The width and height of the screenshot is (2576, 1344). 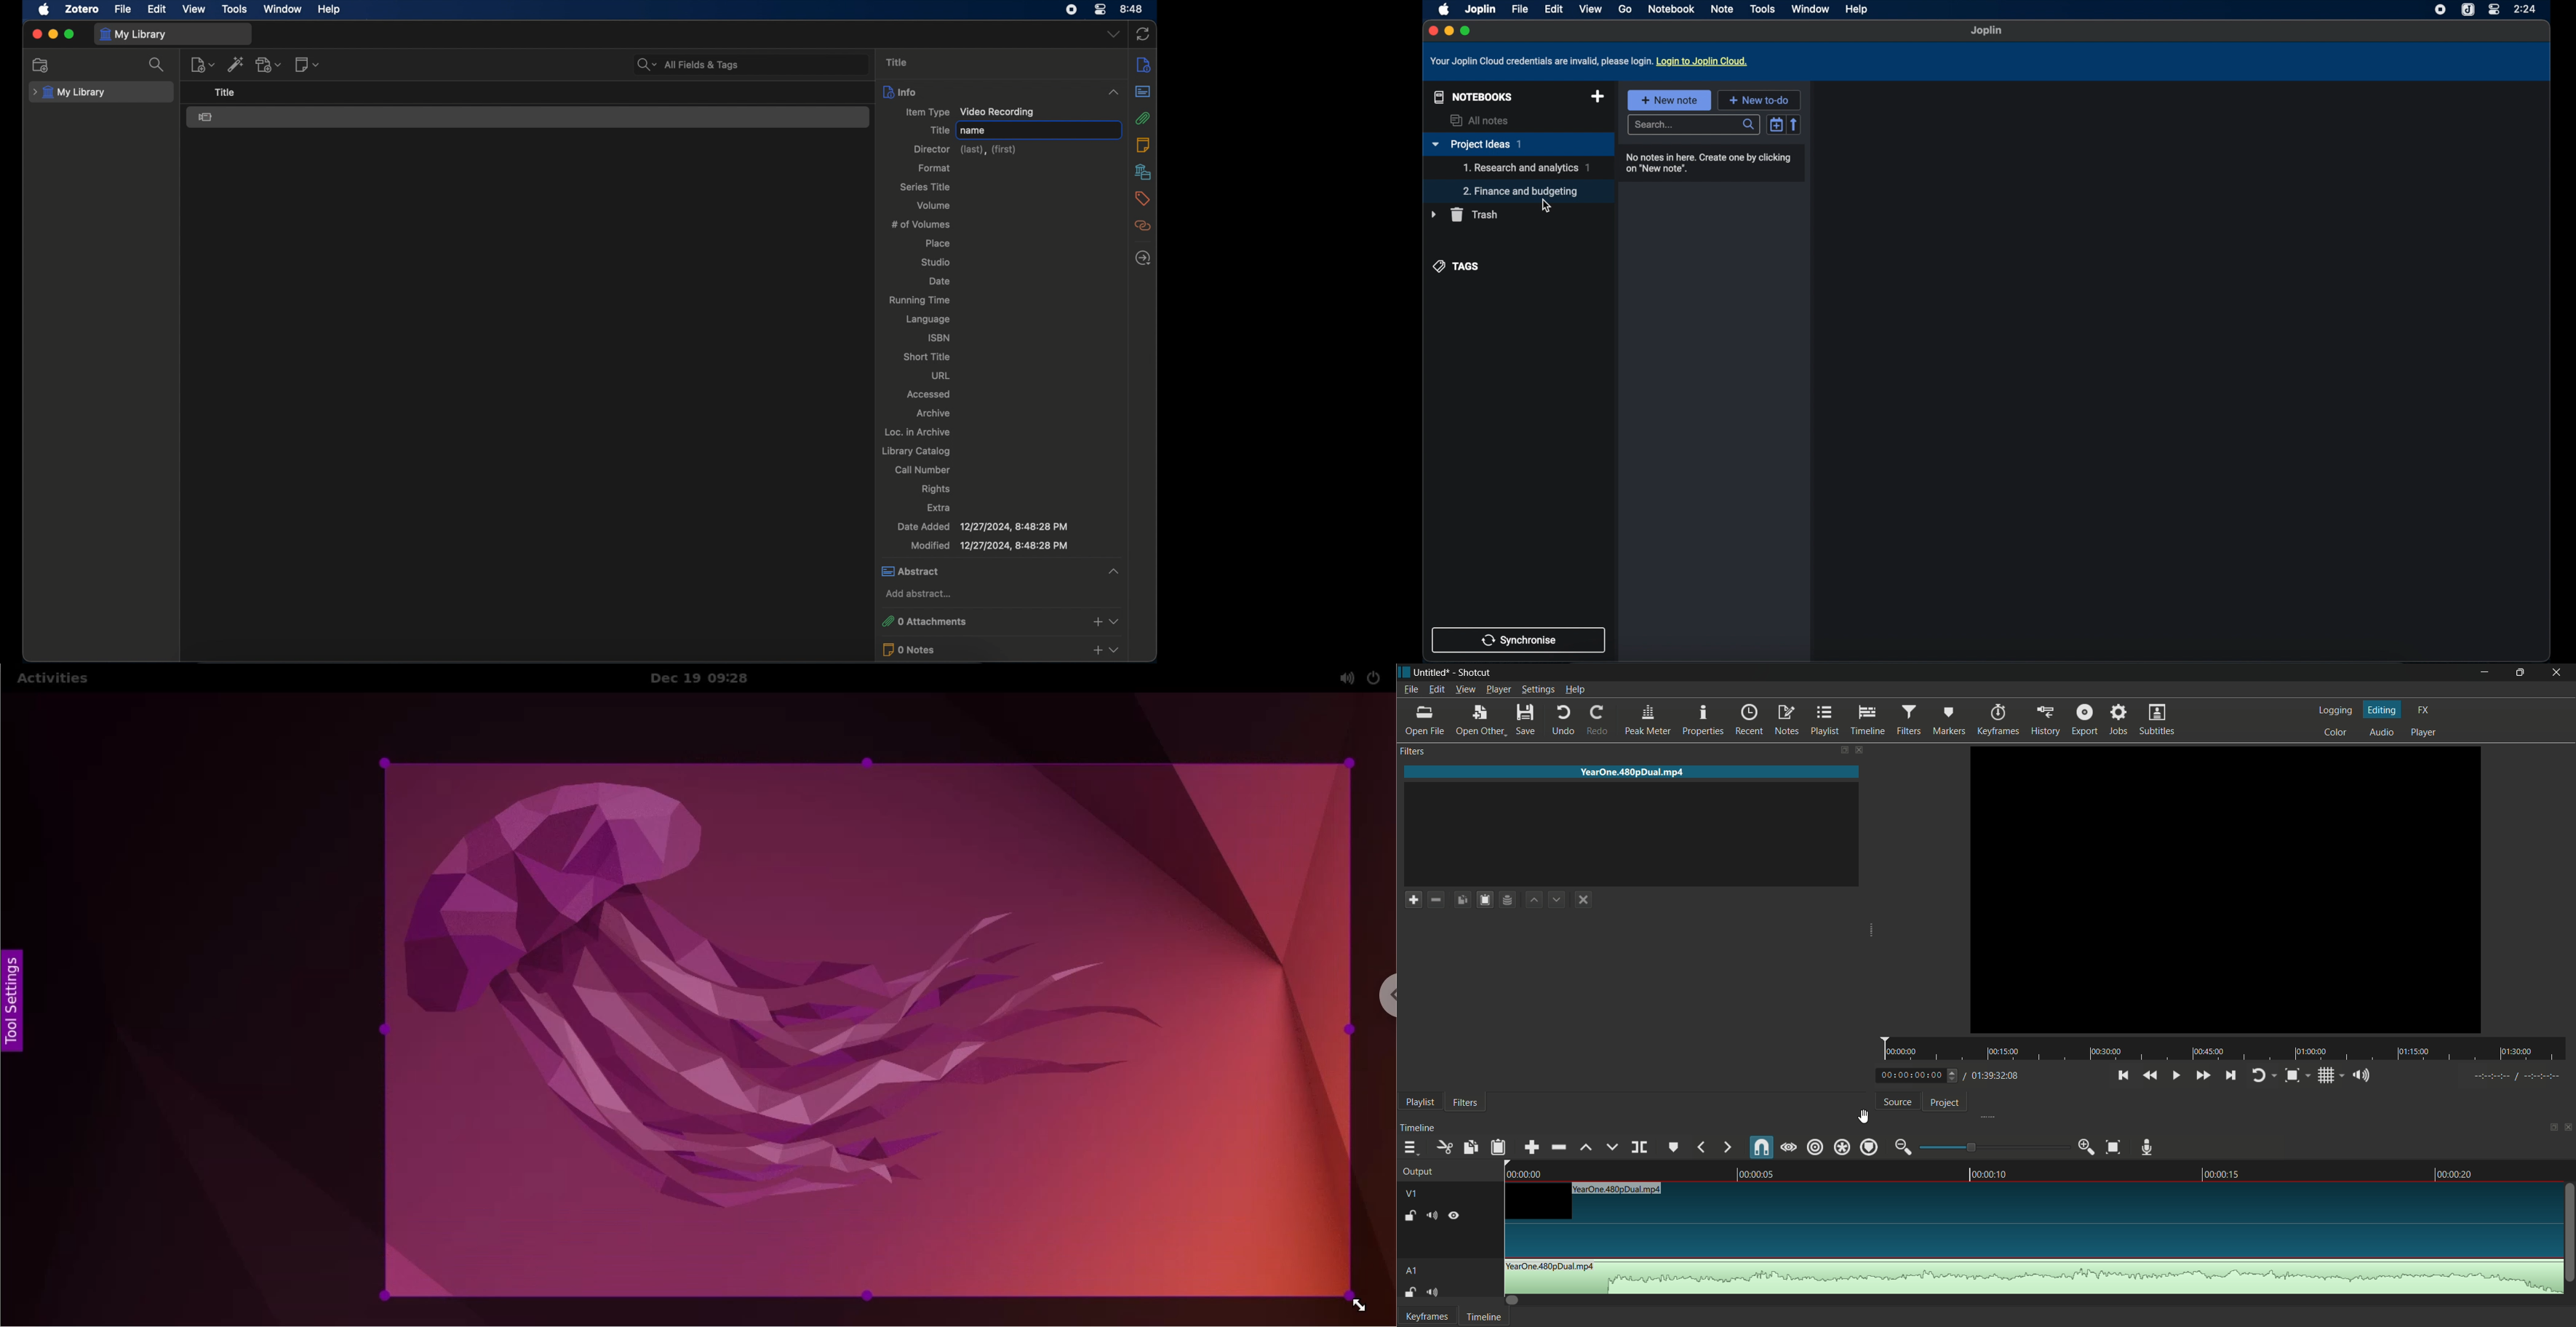 What do you see at coordinates (1509, 900) in the screenshot?
I see `save filter set` at bounding box center [1509, 900].